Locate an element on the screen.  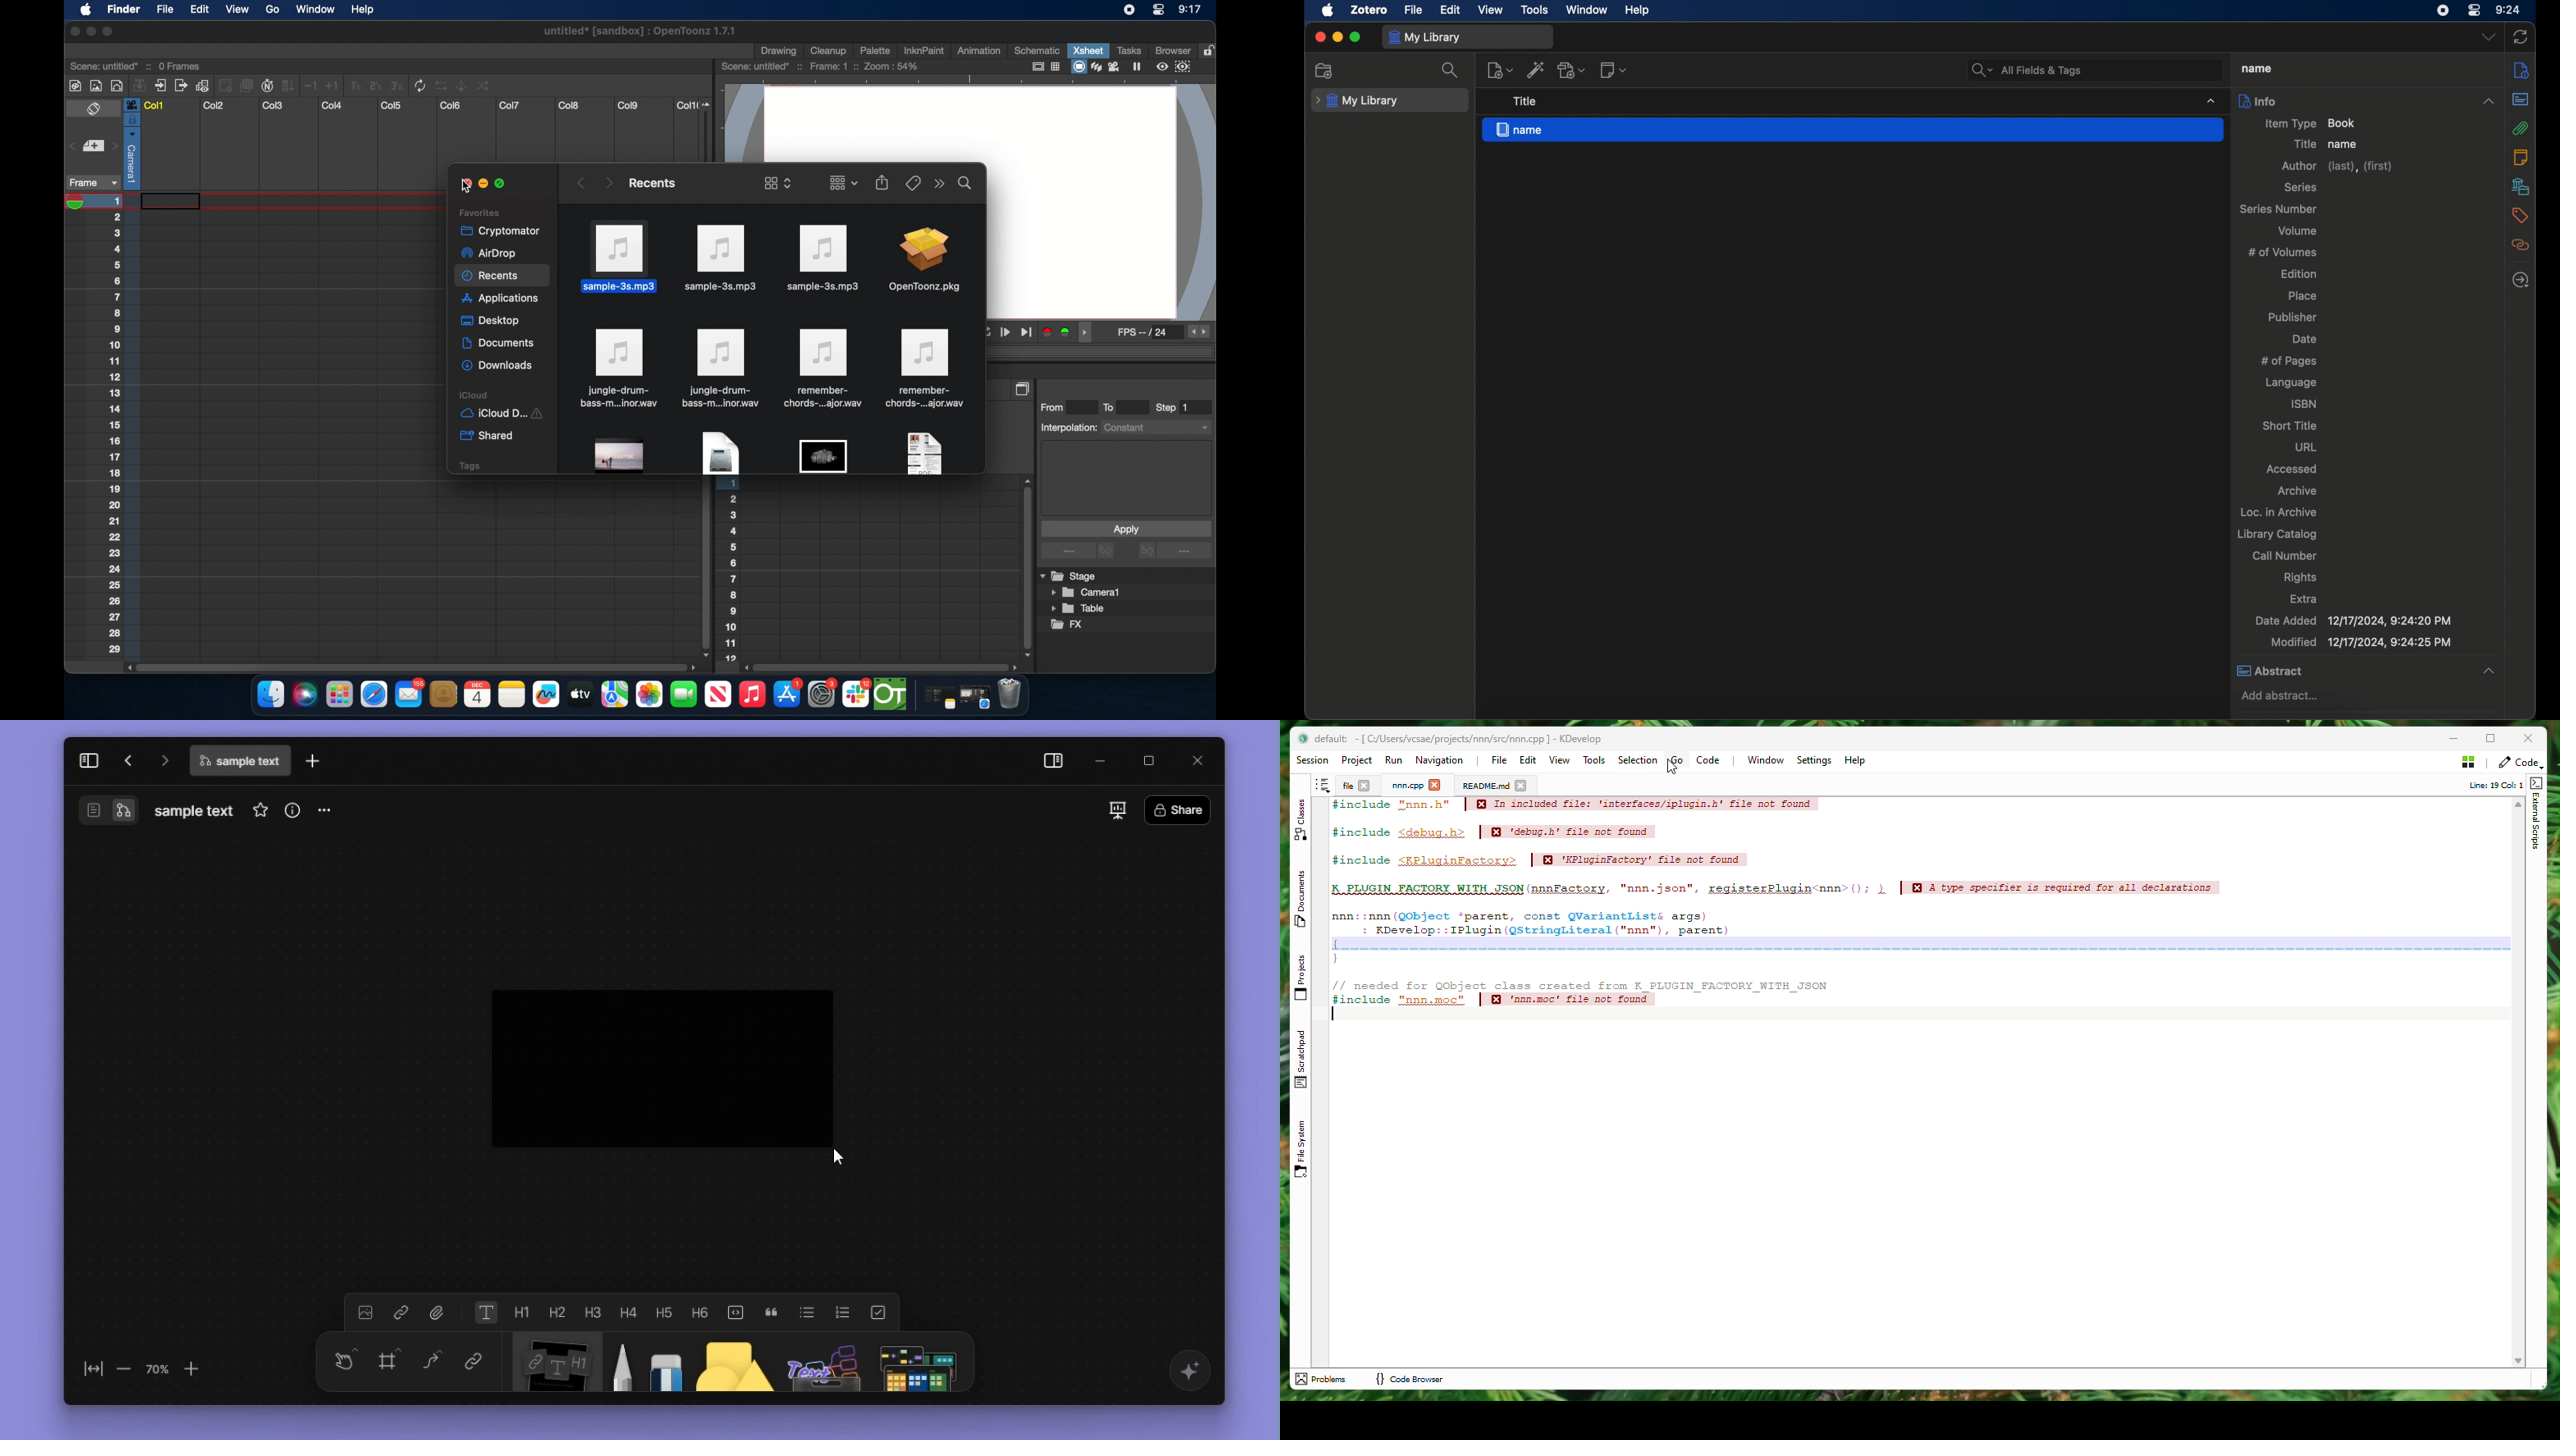
author is located at coordinates (2339, 166).